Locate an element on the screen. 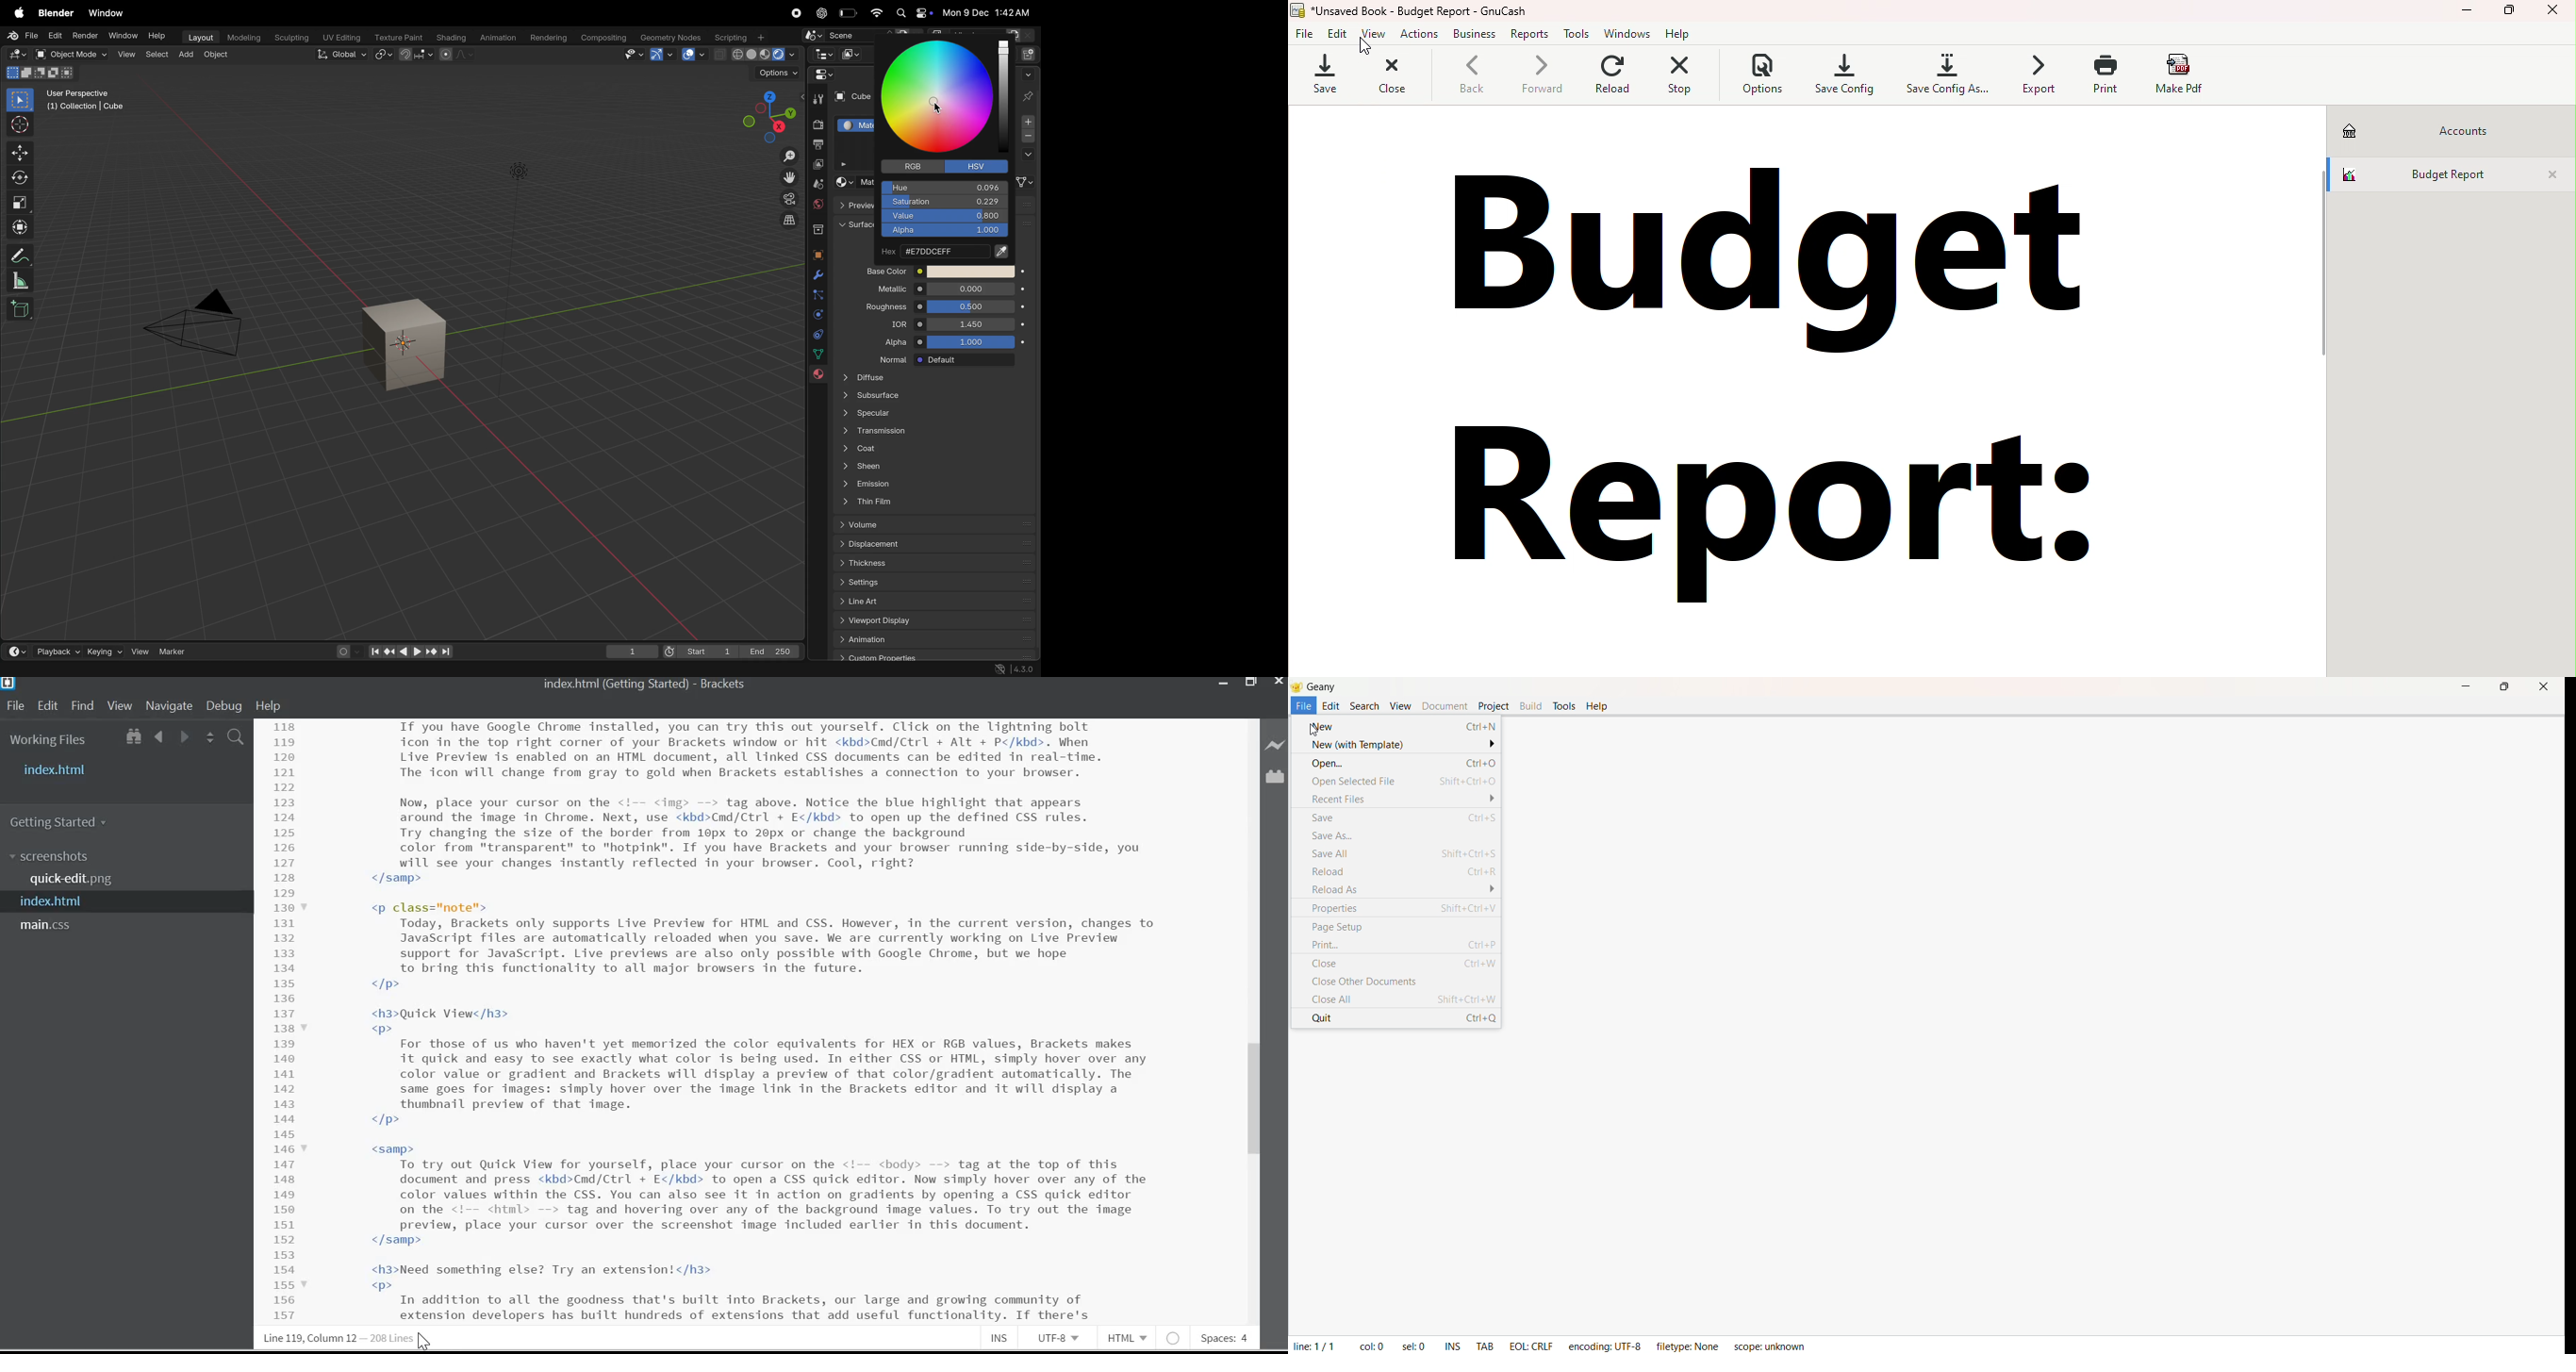  Windows is located at coordinates (1627, 33).